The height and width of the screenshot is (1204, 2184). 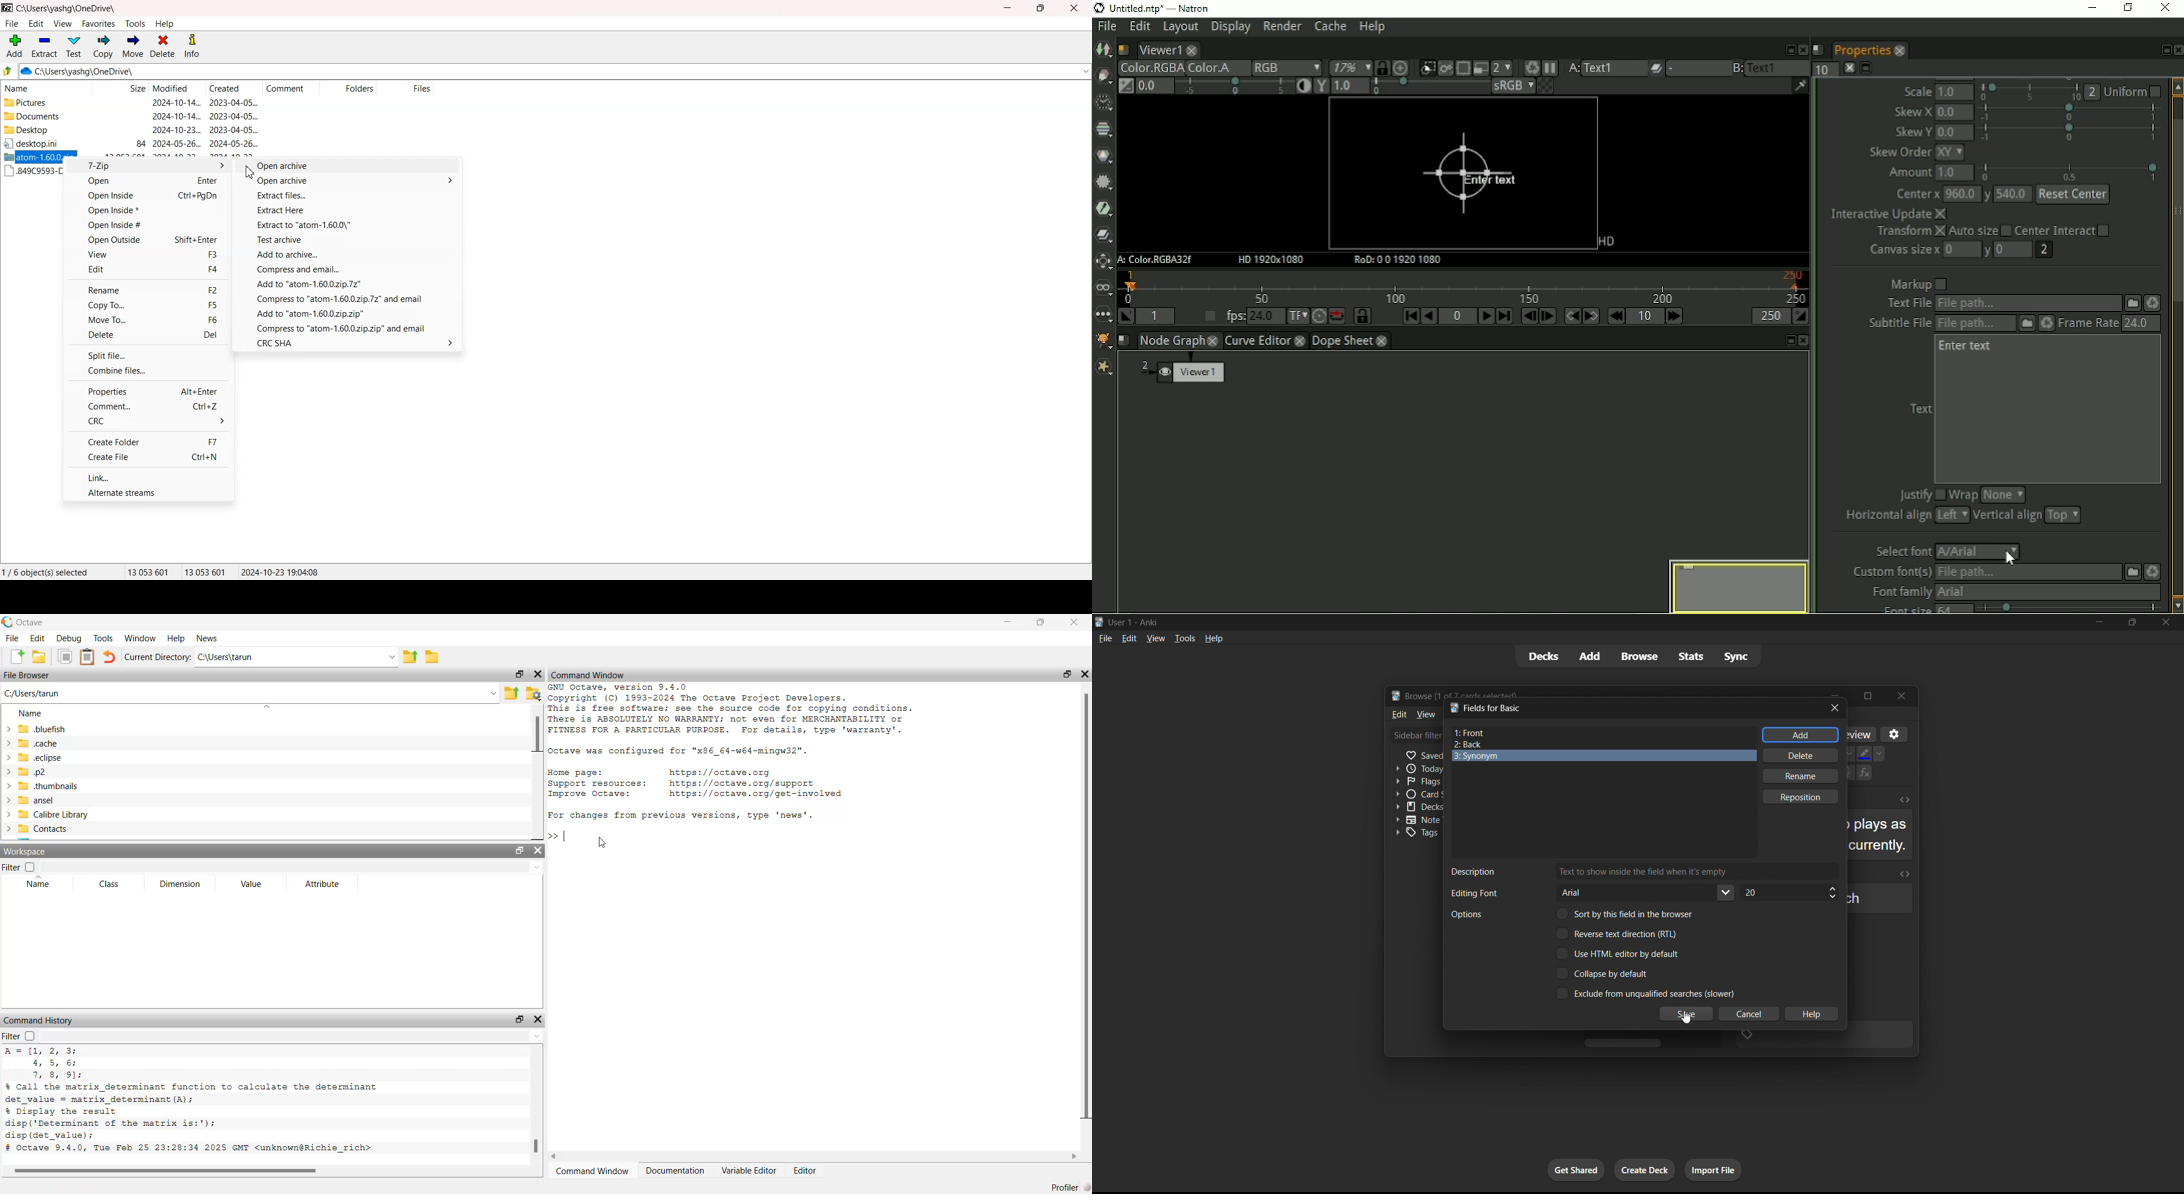 What do you see at coordinates (1085, 72) in the screenshot?
I see `Dropdown box for path address` at bounding box center [1085, 72].